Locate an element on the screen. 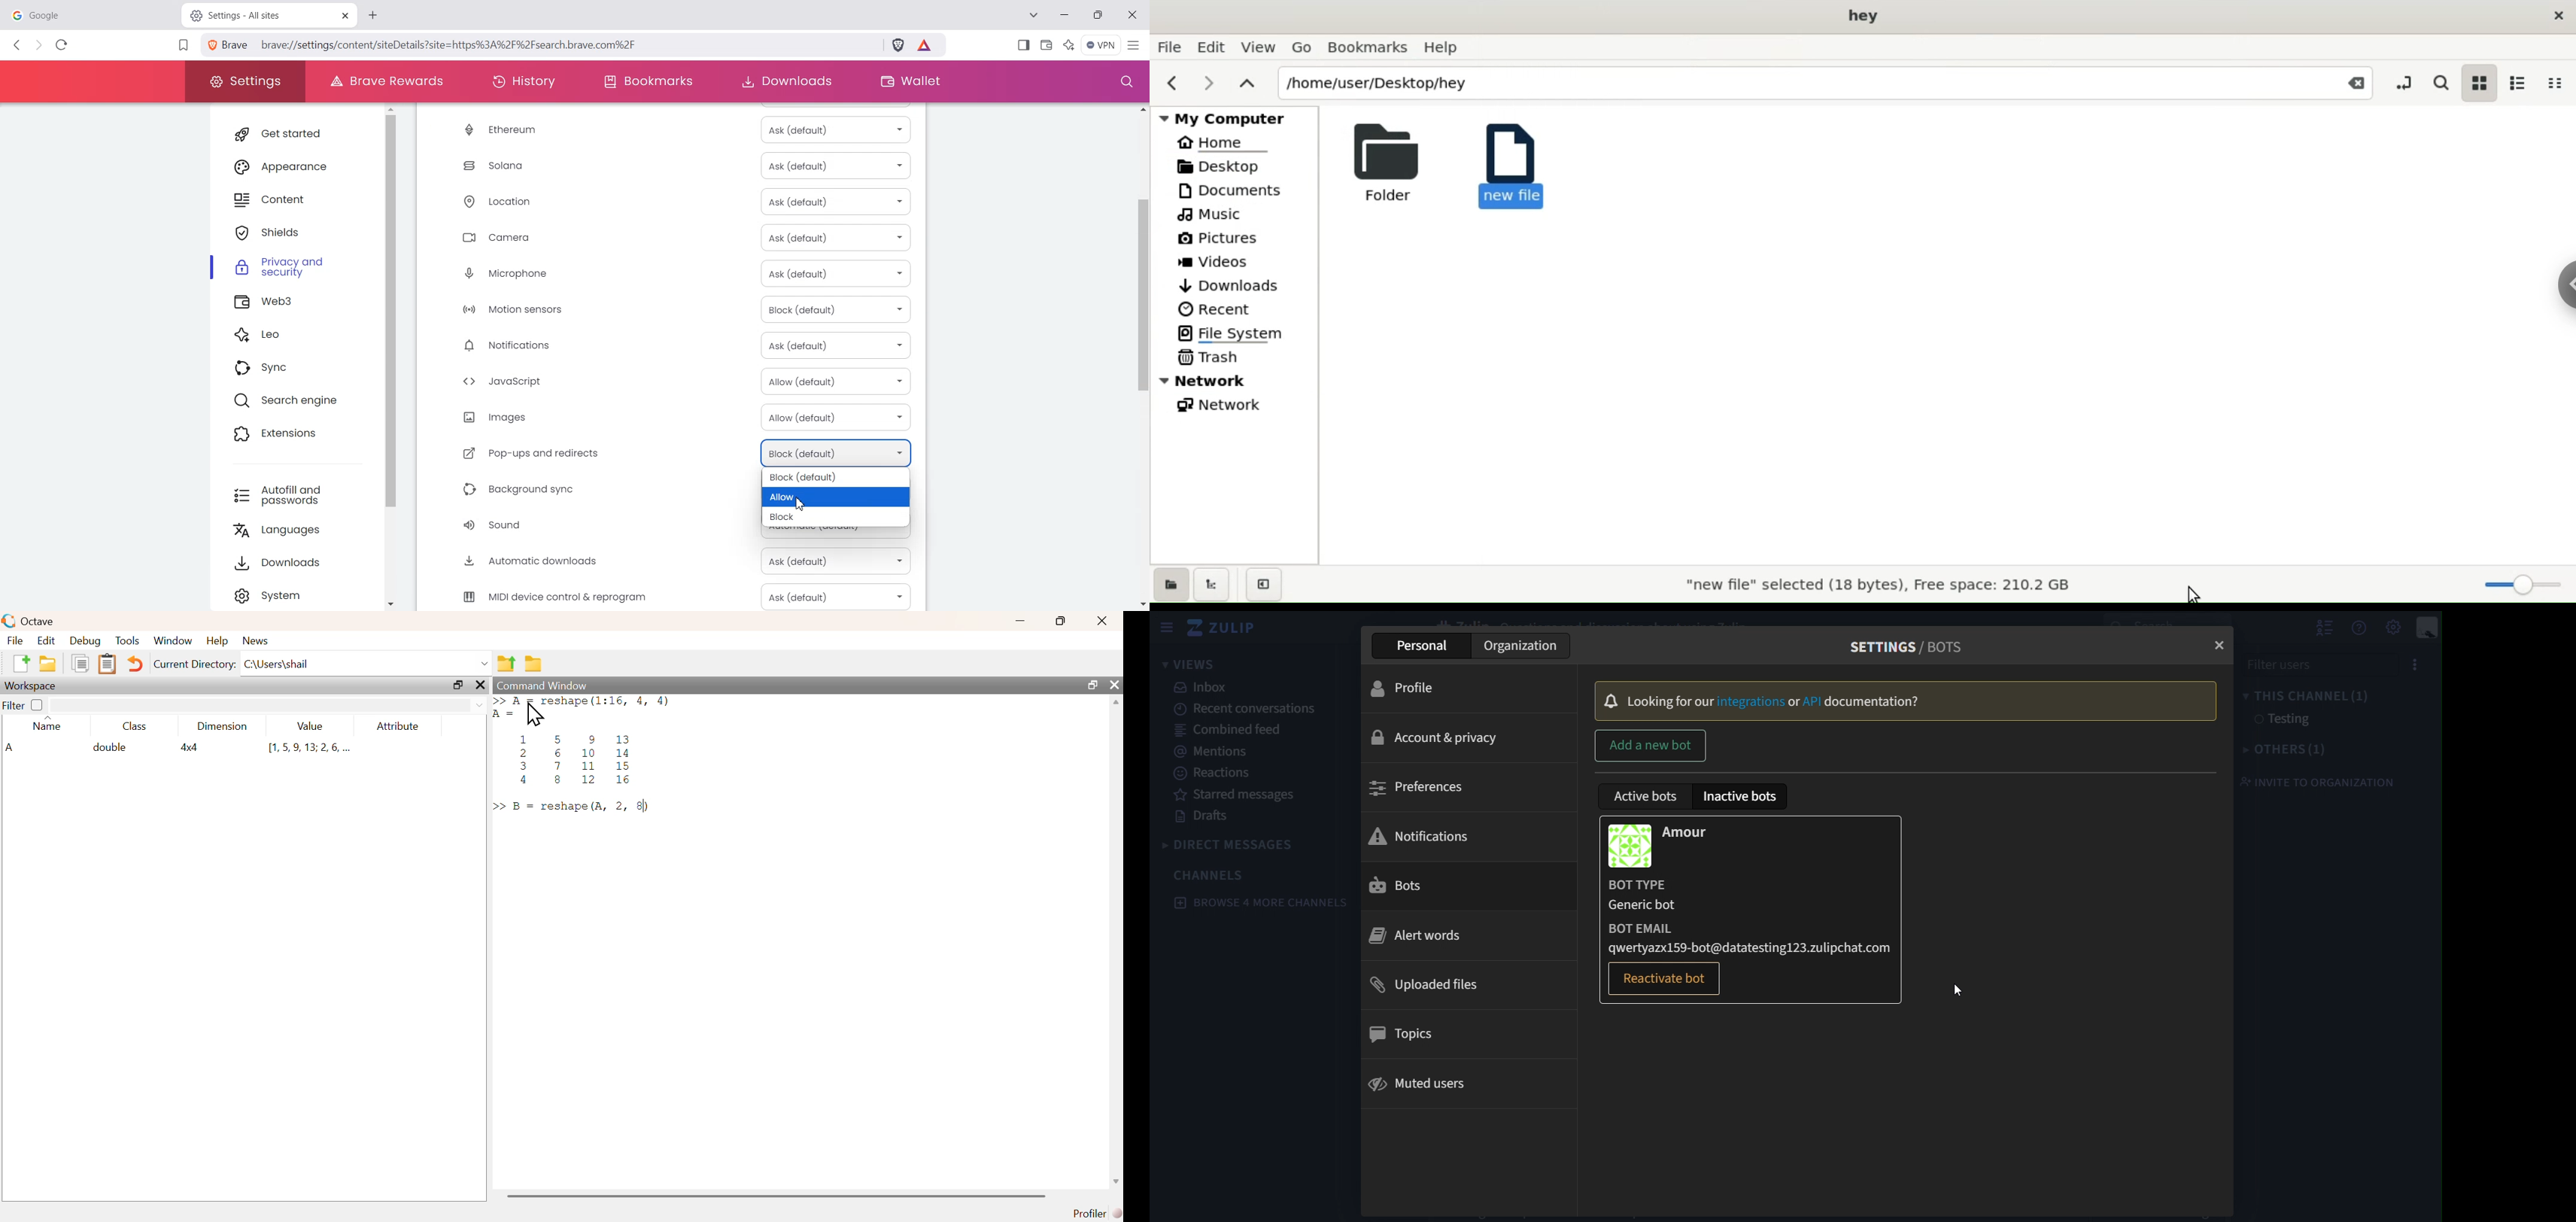 The height and width of the screenshot is (1232, 2576). Shields is located at coordinates (296, 232).